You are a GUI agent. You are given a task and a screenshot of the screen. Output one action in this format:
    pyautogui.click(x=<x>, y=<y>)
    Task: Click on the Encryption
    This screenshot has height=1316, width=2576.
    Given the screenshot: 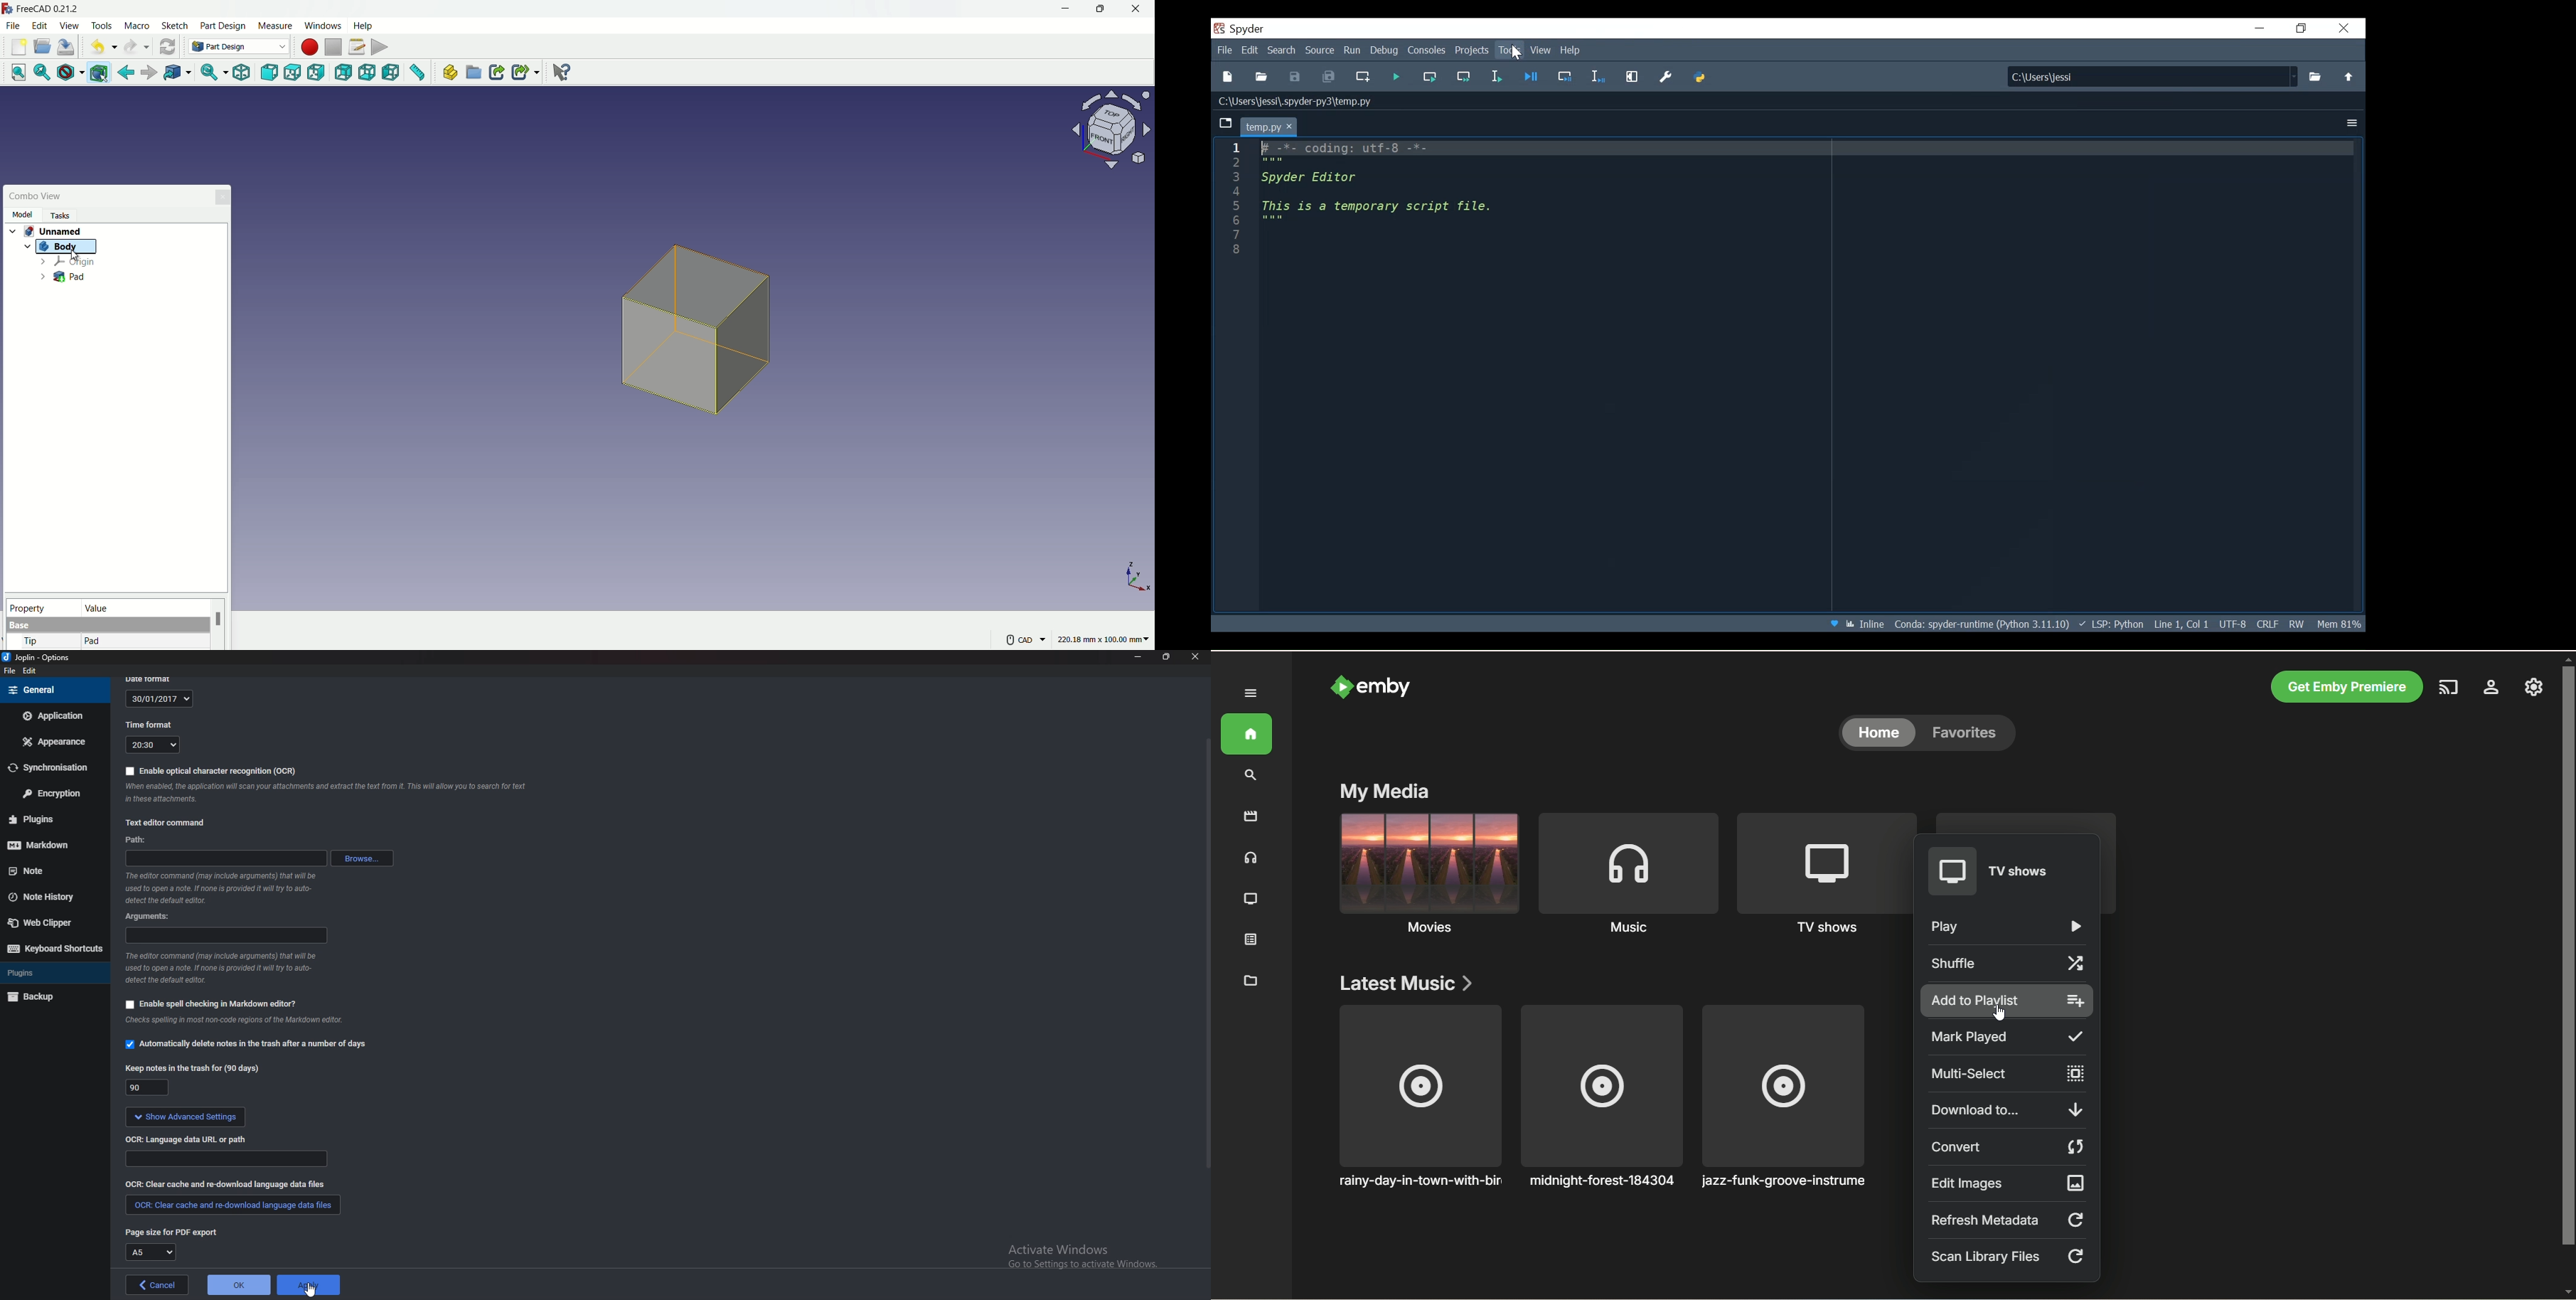 What is the action you would take?
    pyautogui.click(x=49, y=794)
    